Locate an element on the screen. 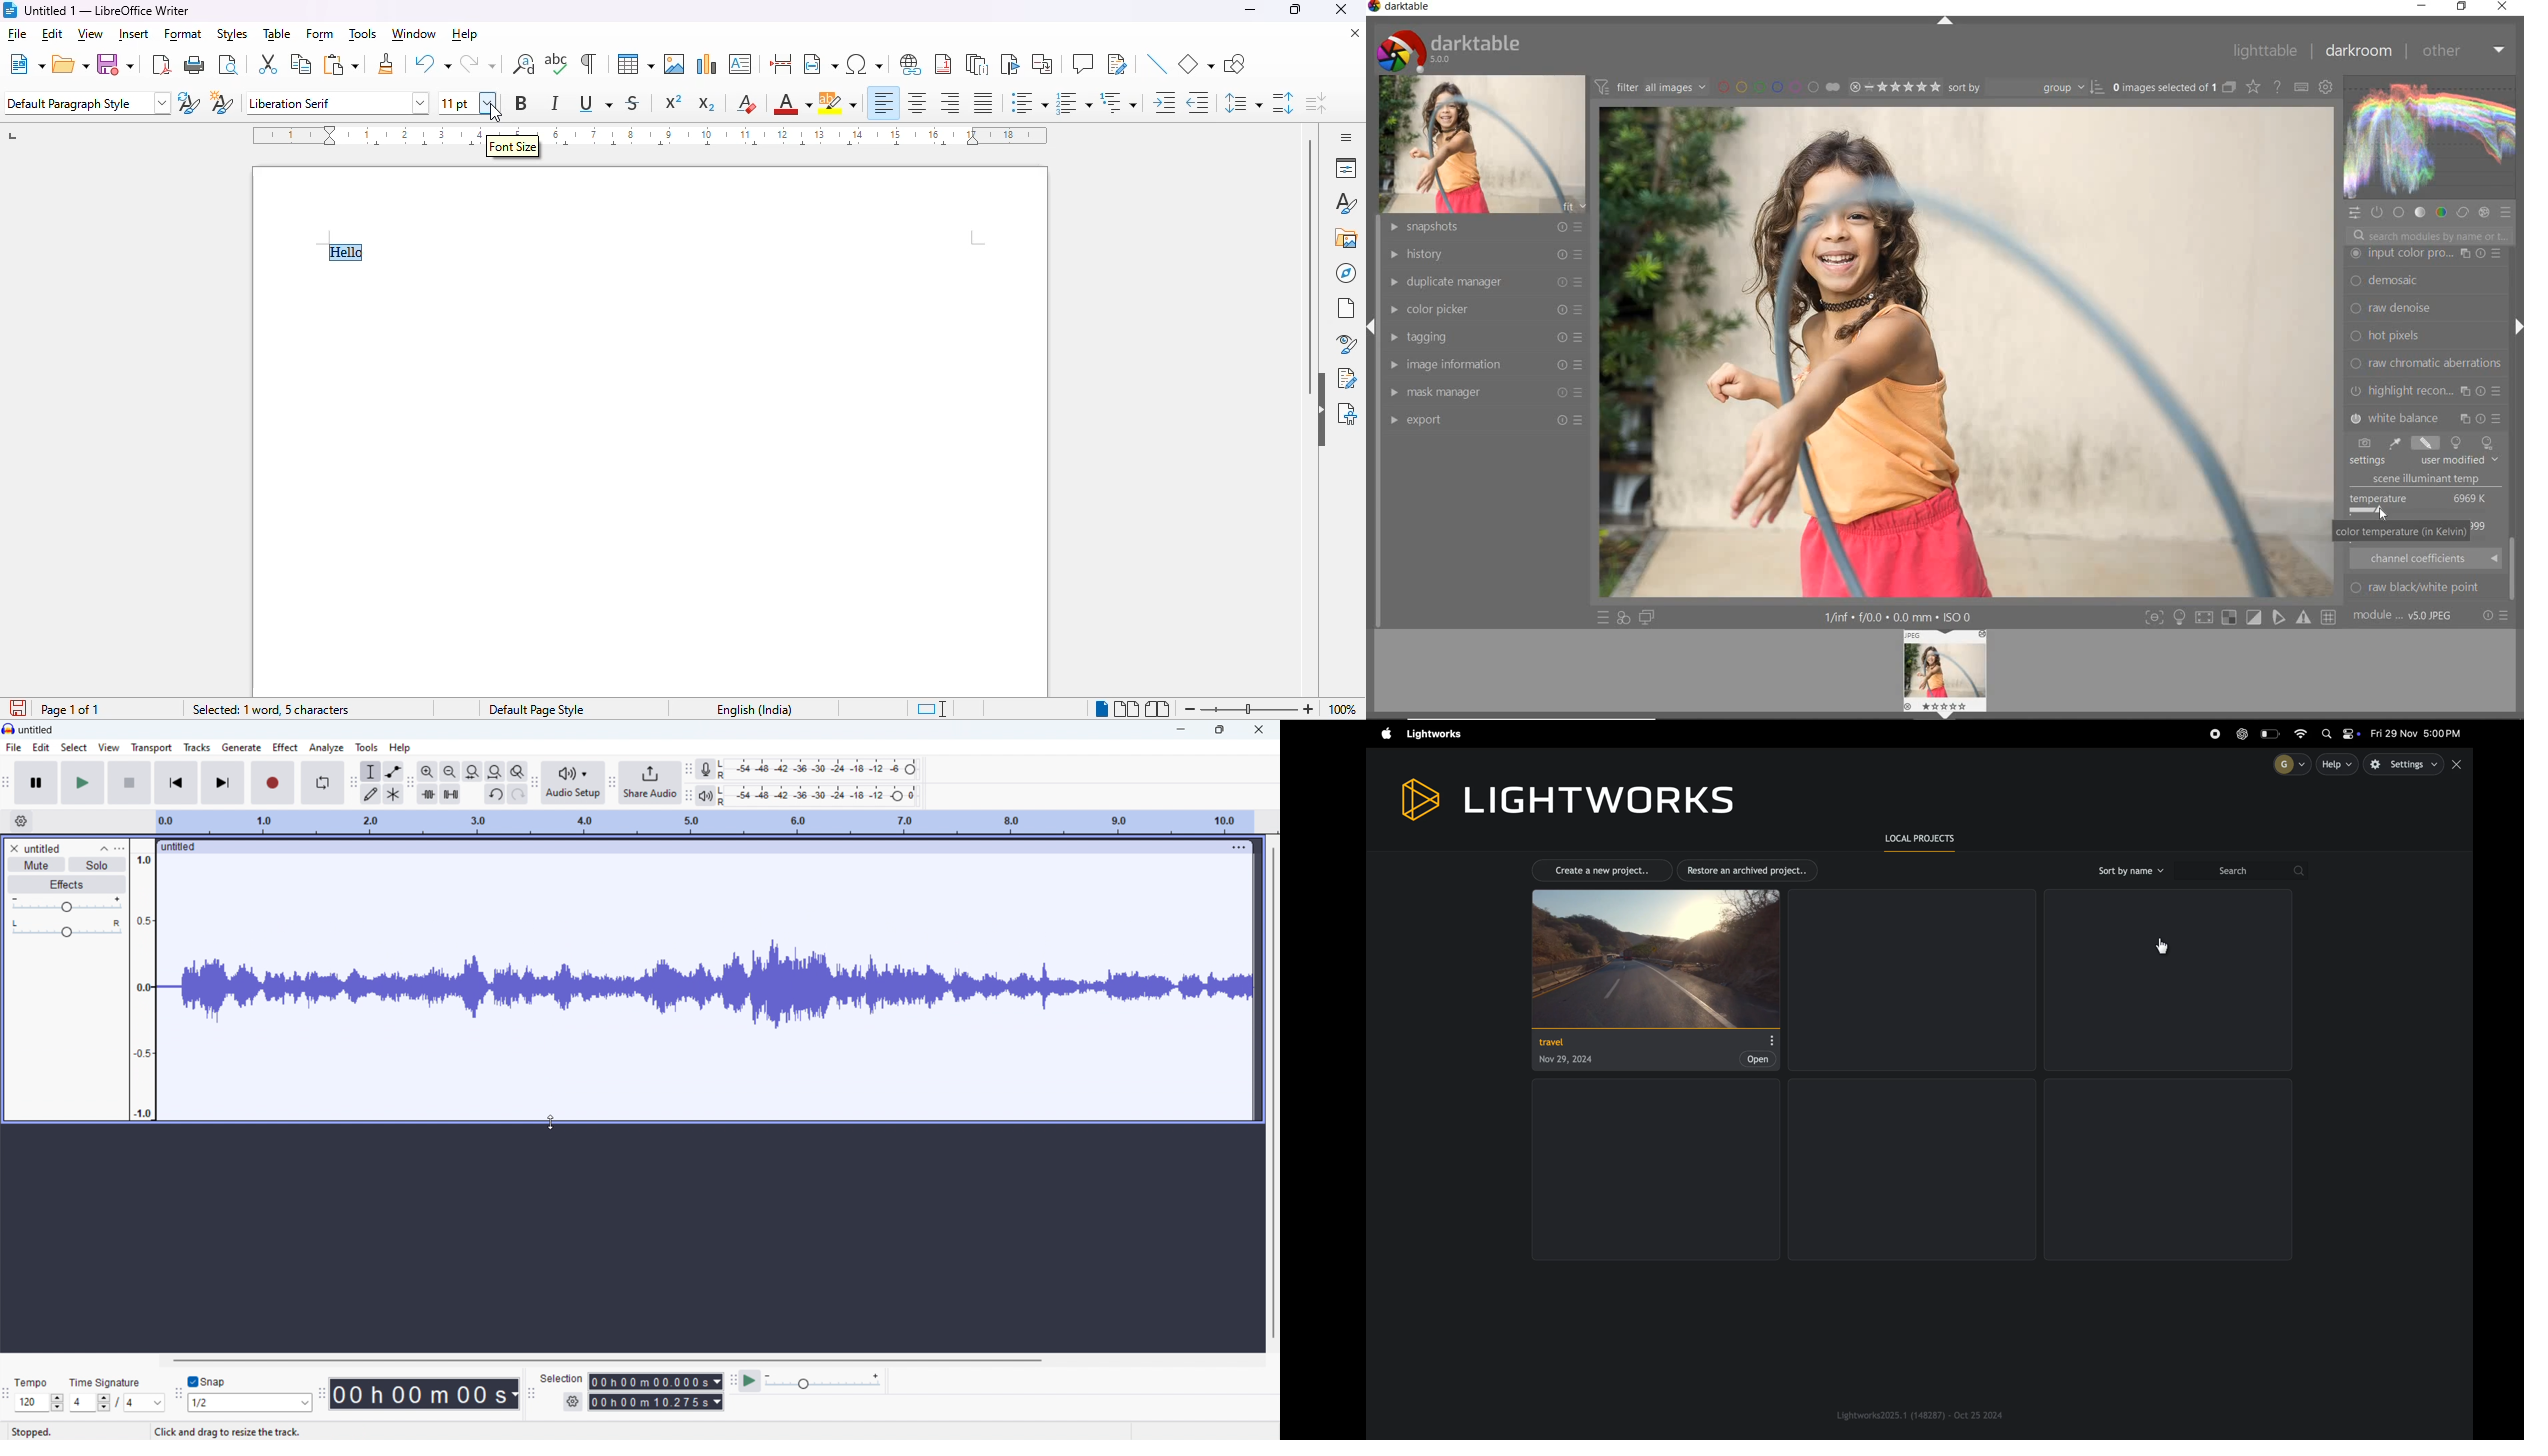  font color is located at coordinates (792, 103).